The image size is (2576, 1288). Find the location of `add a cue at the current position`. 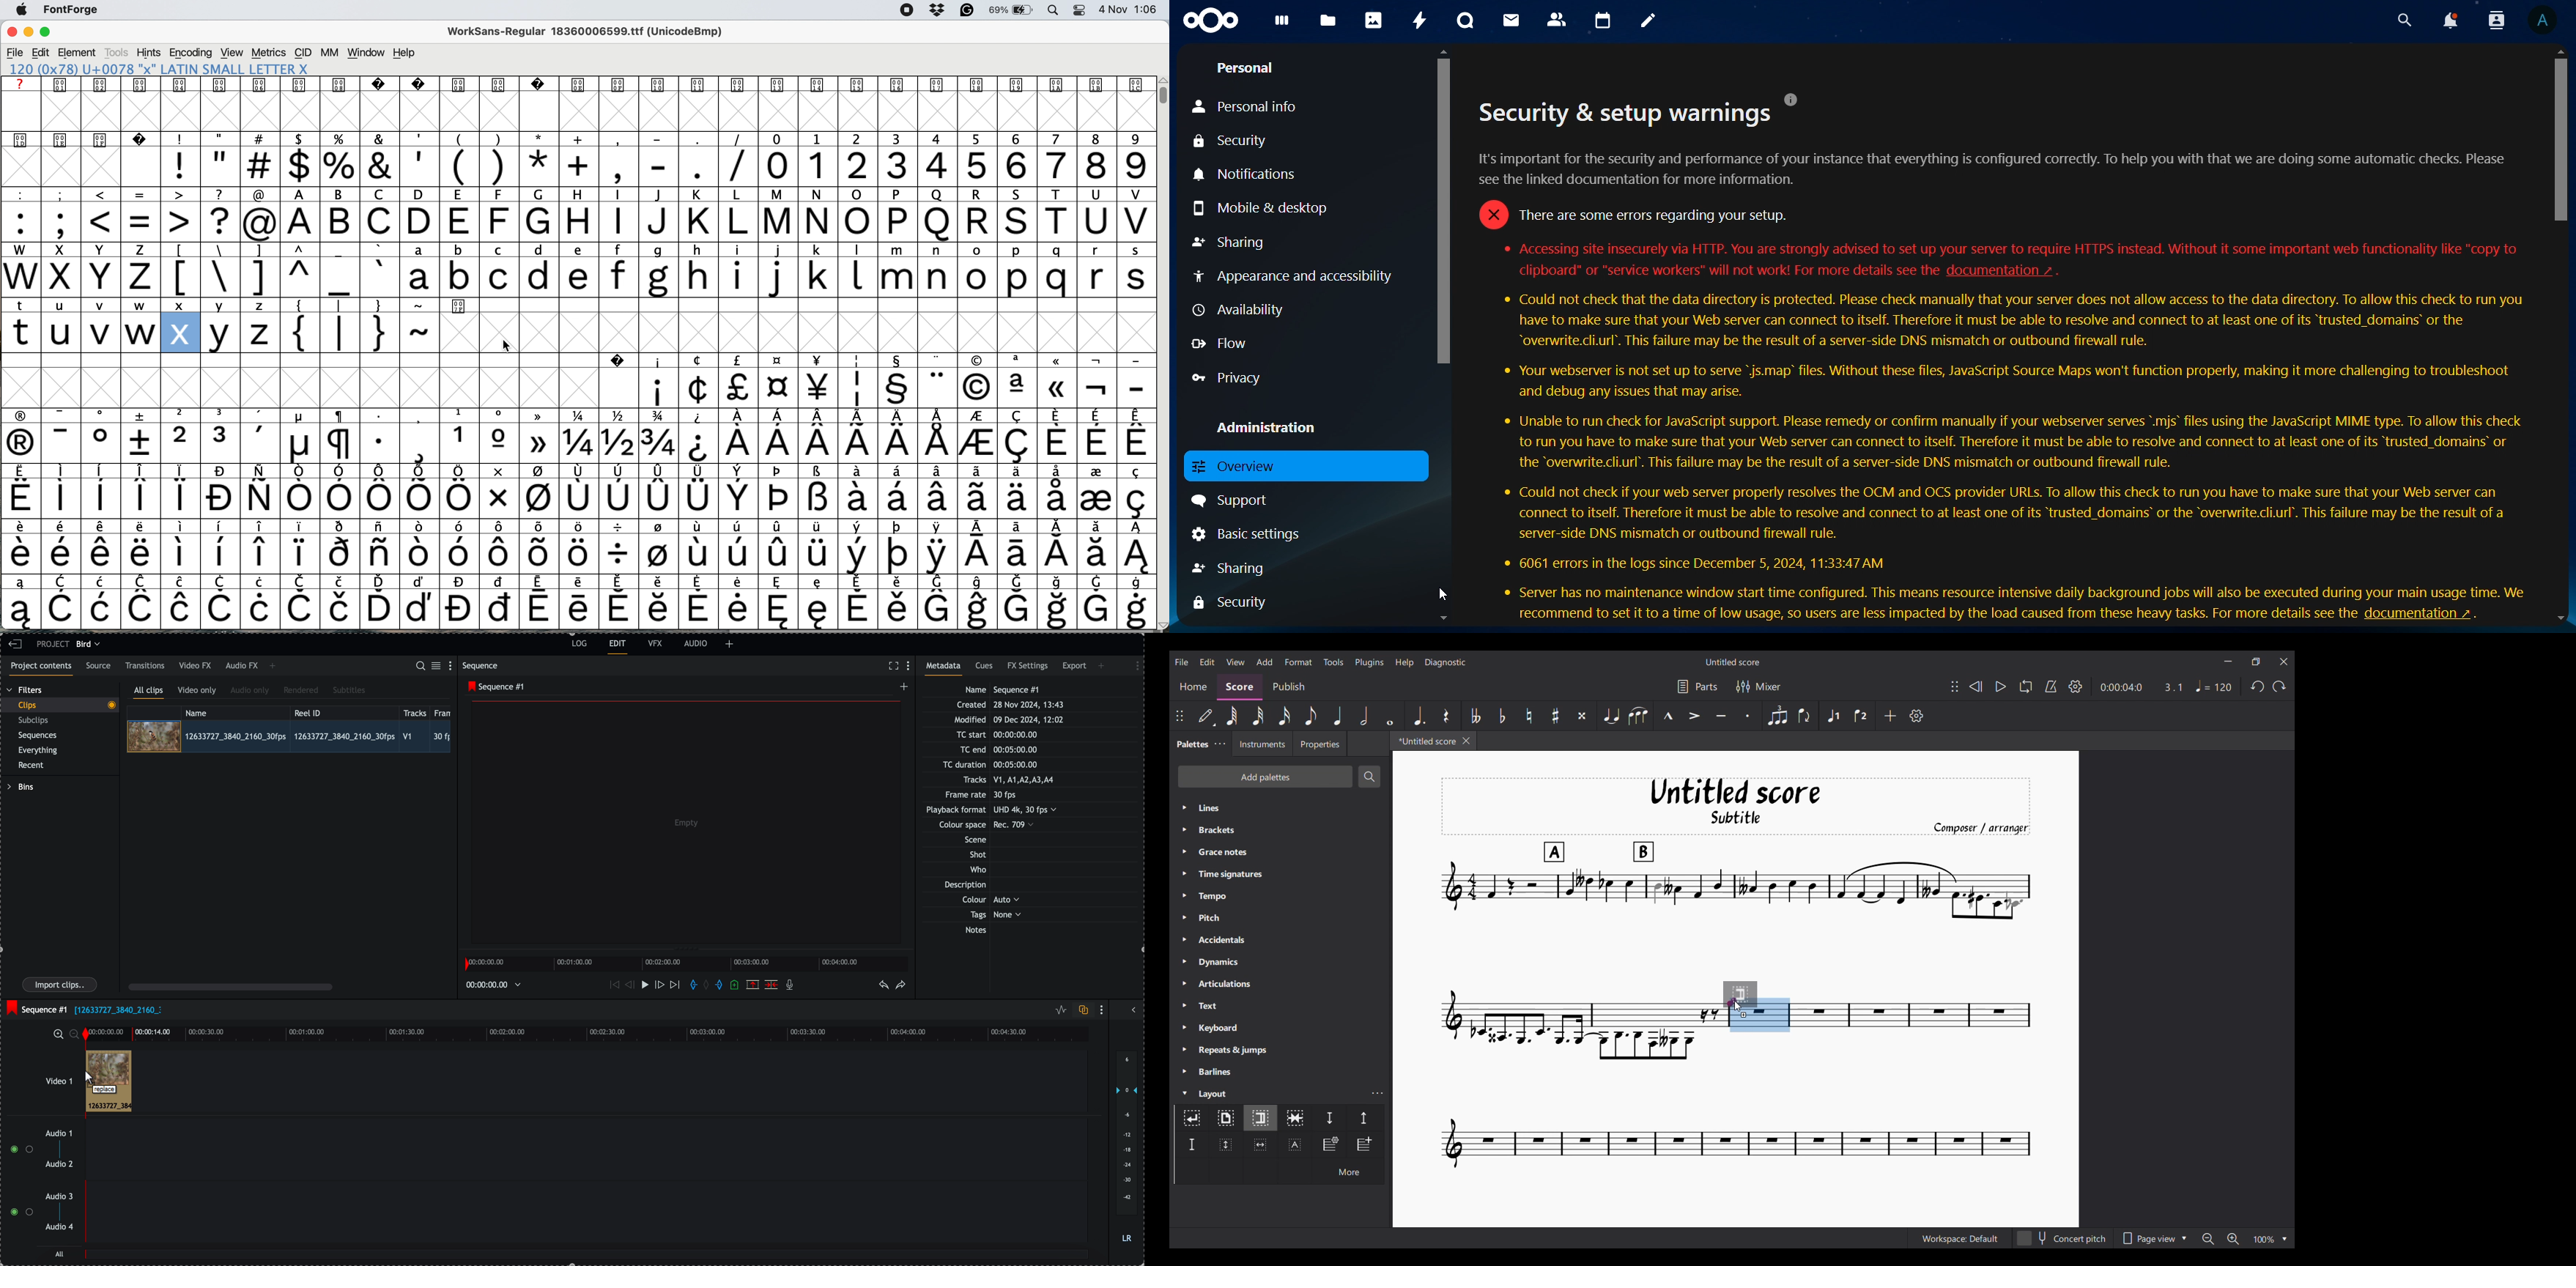

add a cue at the current position is located at coordinates (736, 985).